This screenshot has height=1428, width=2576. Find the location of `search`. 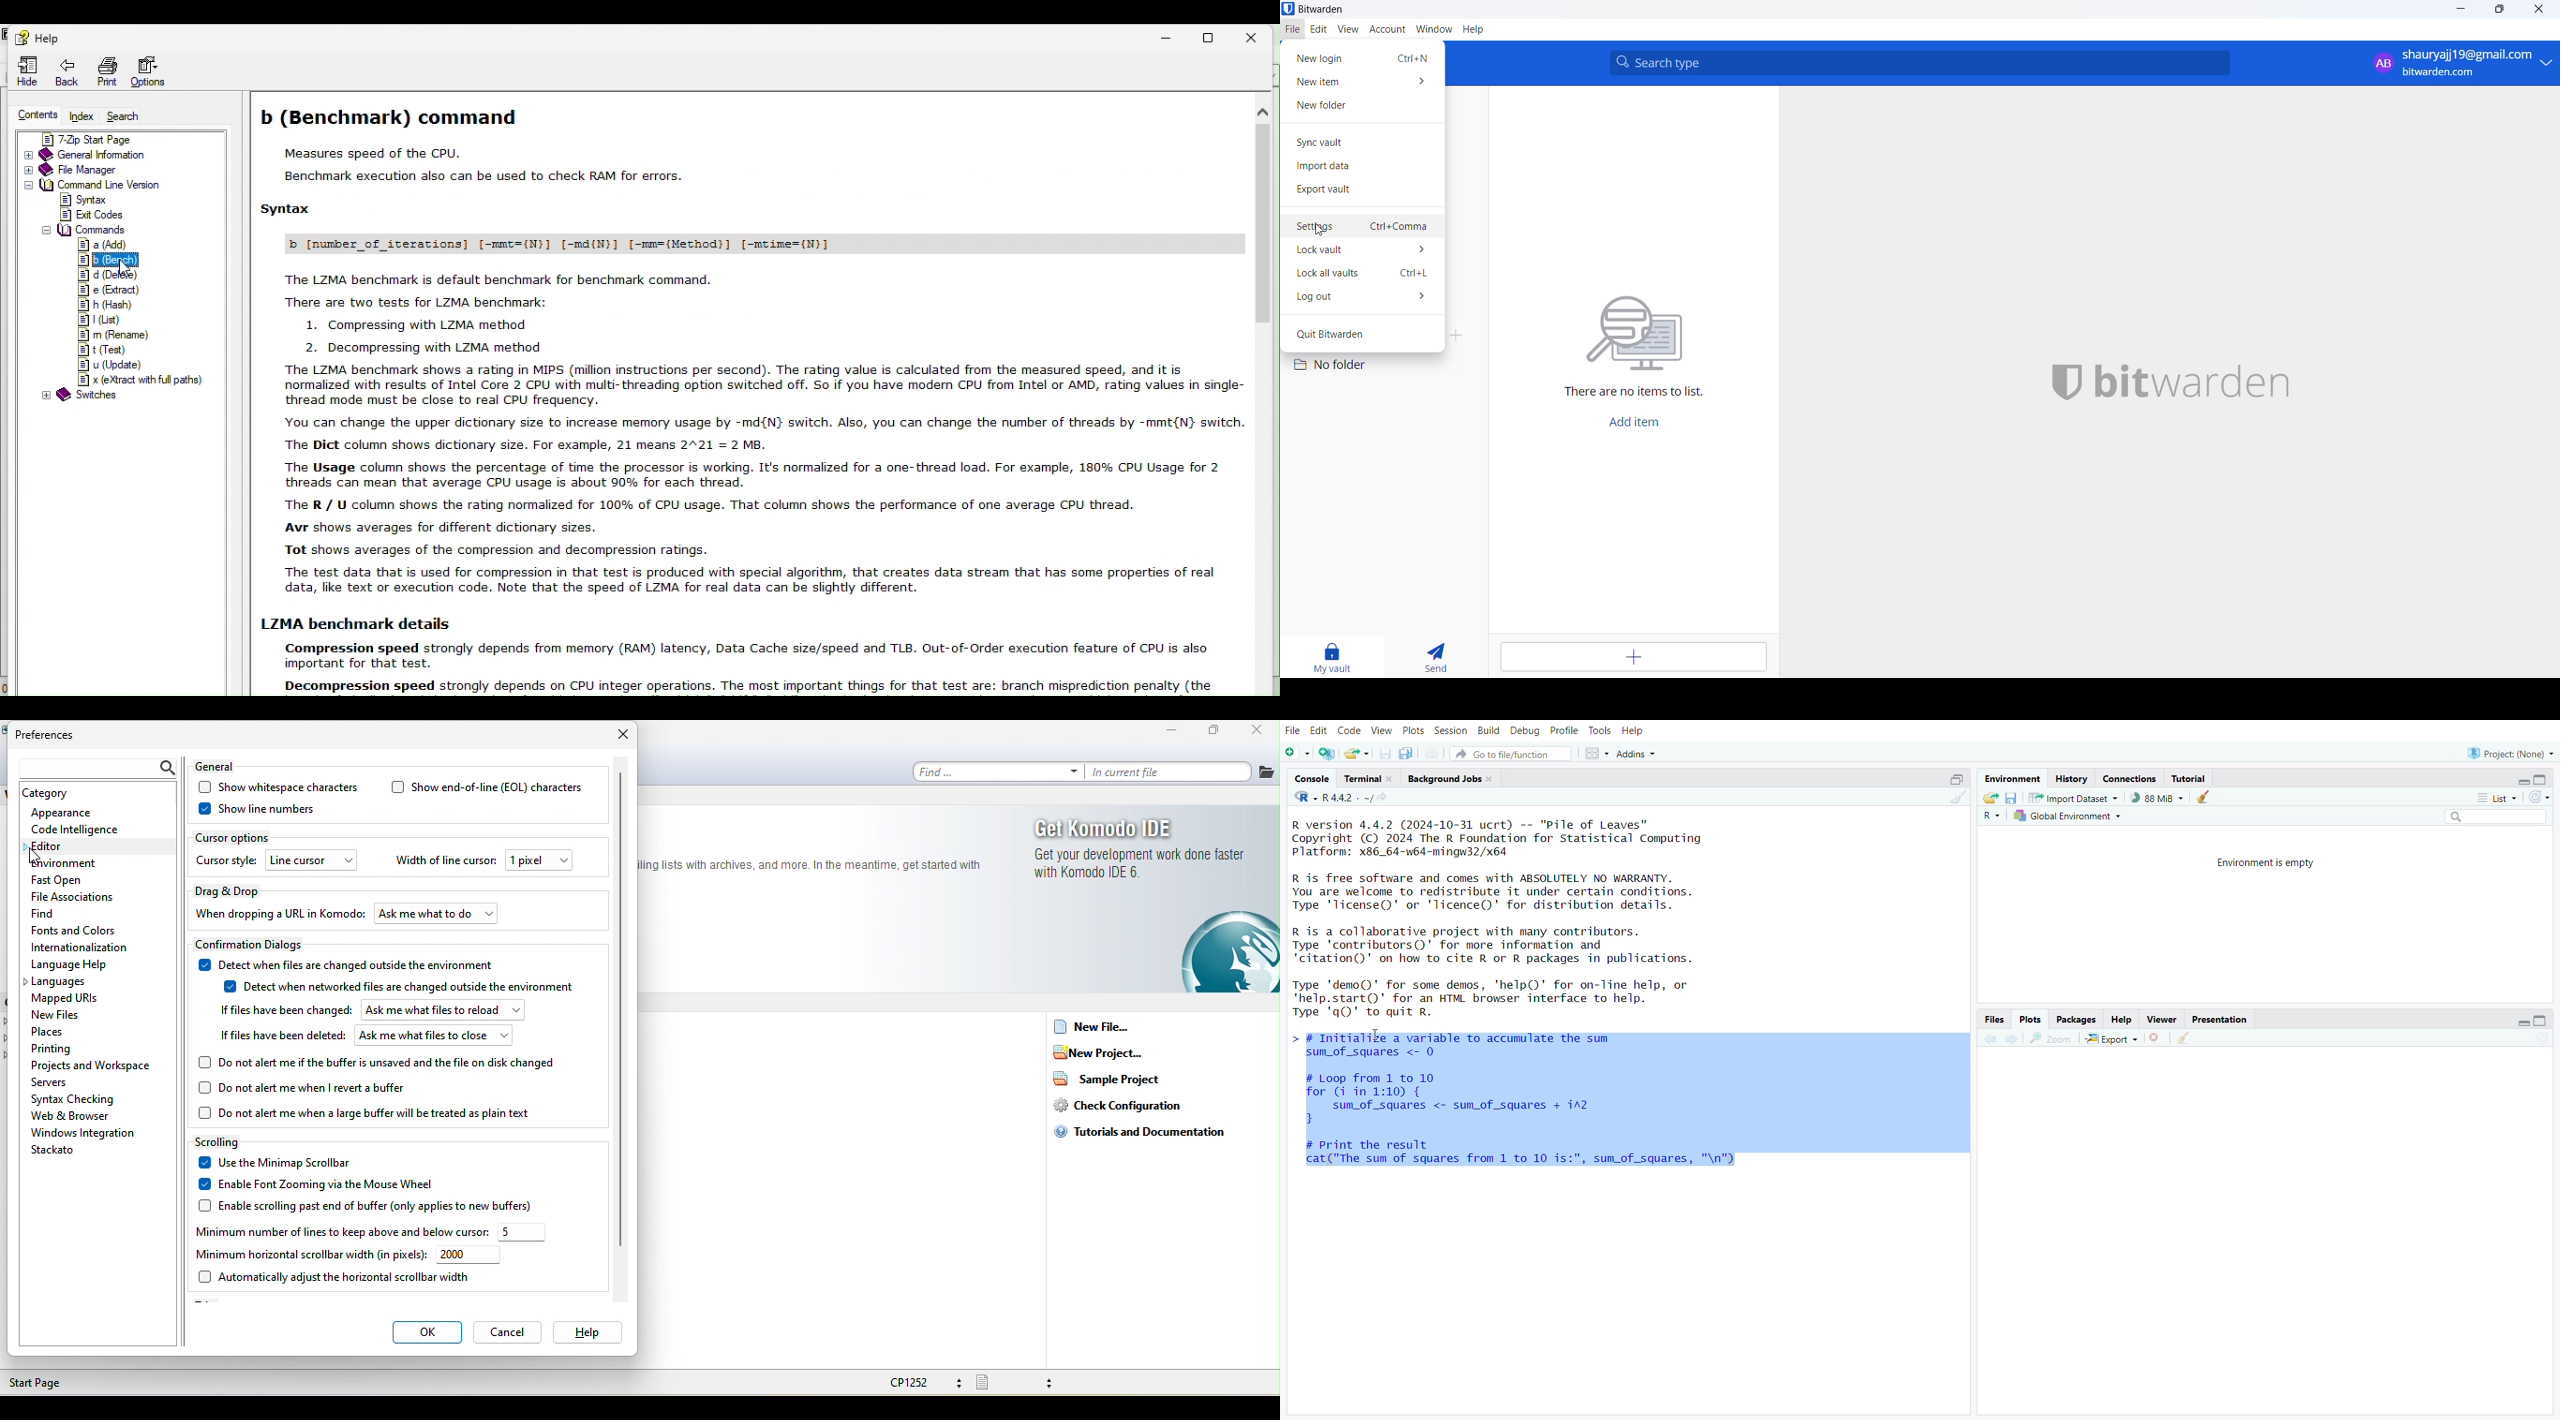

search is located at coordinates (94, 769).